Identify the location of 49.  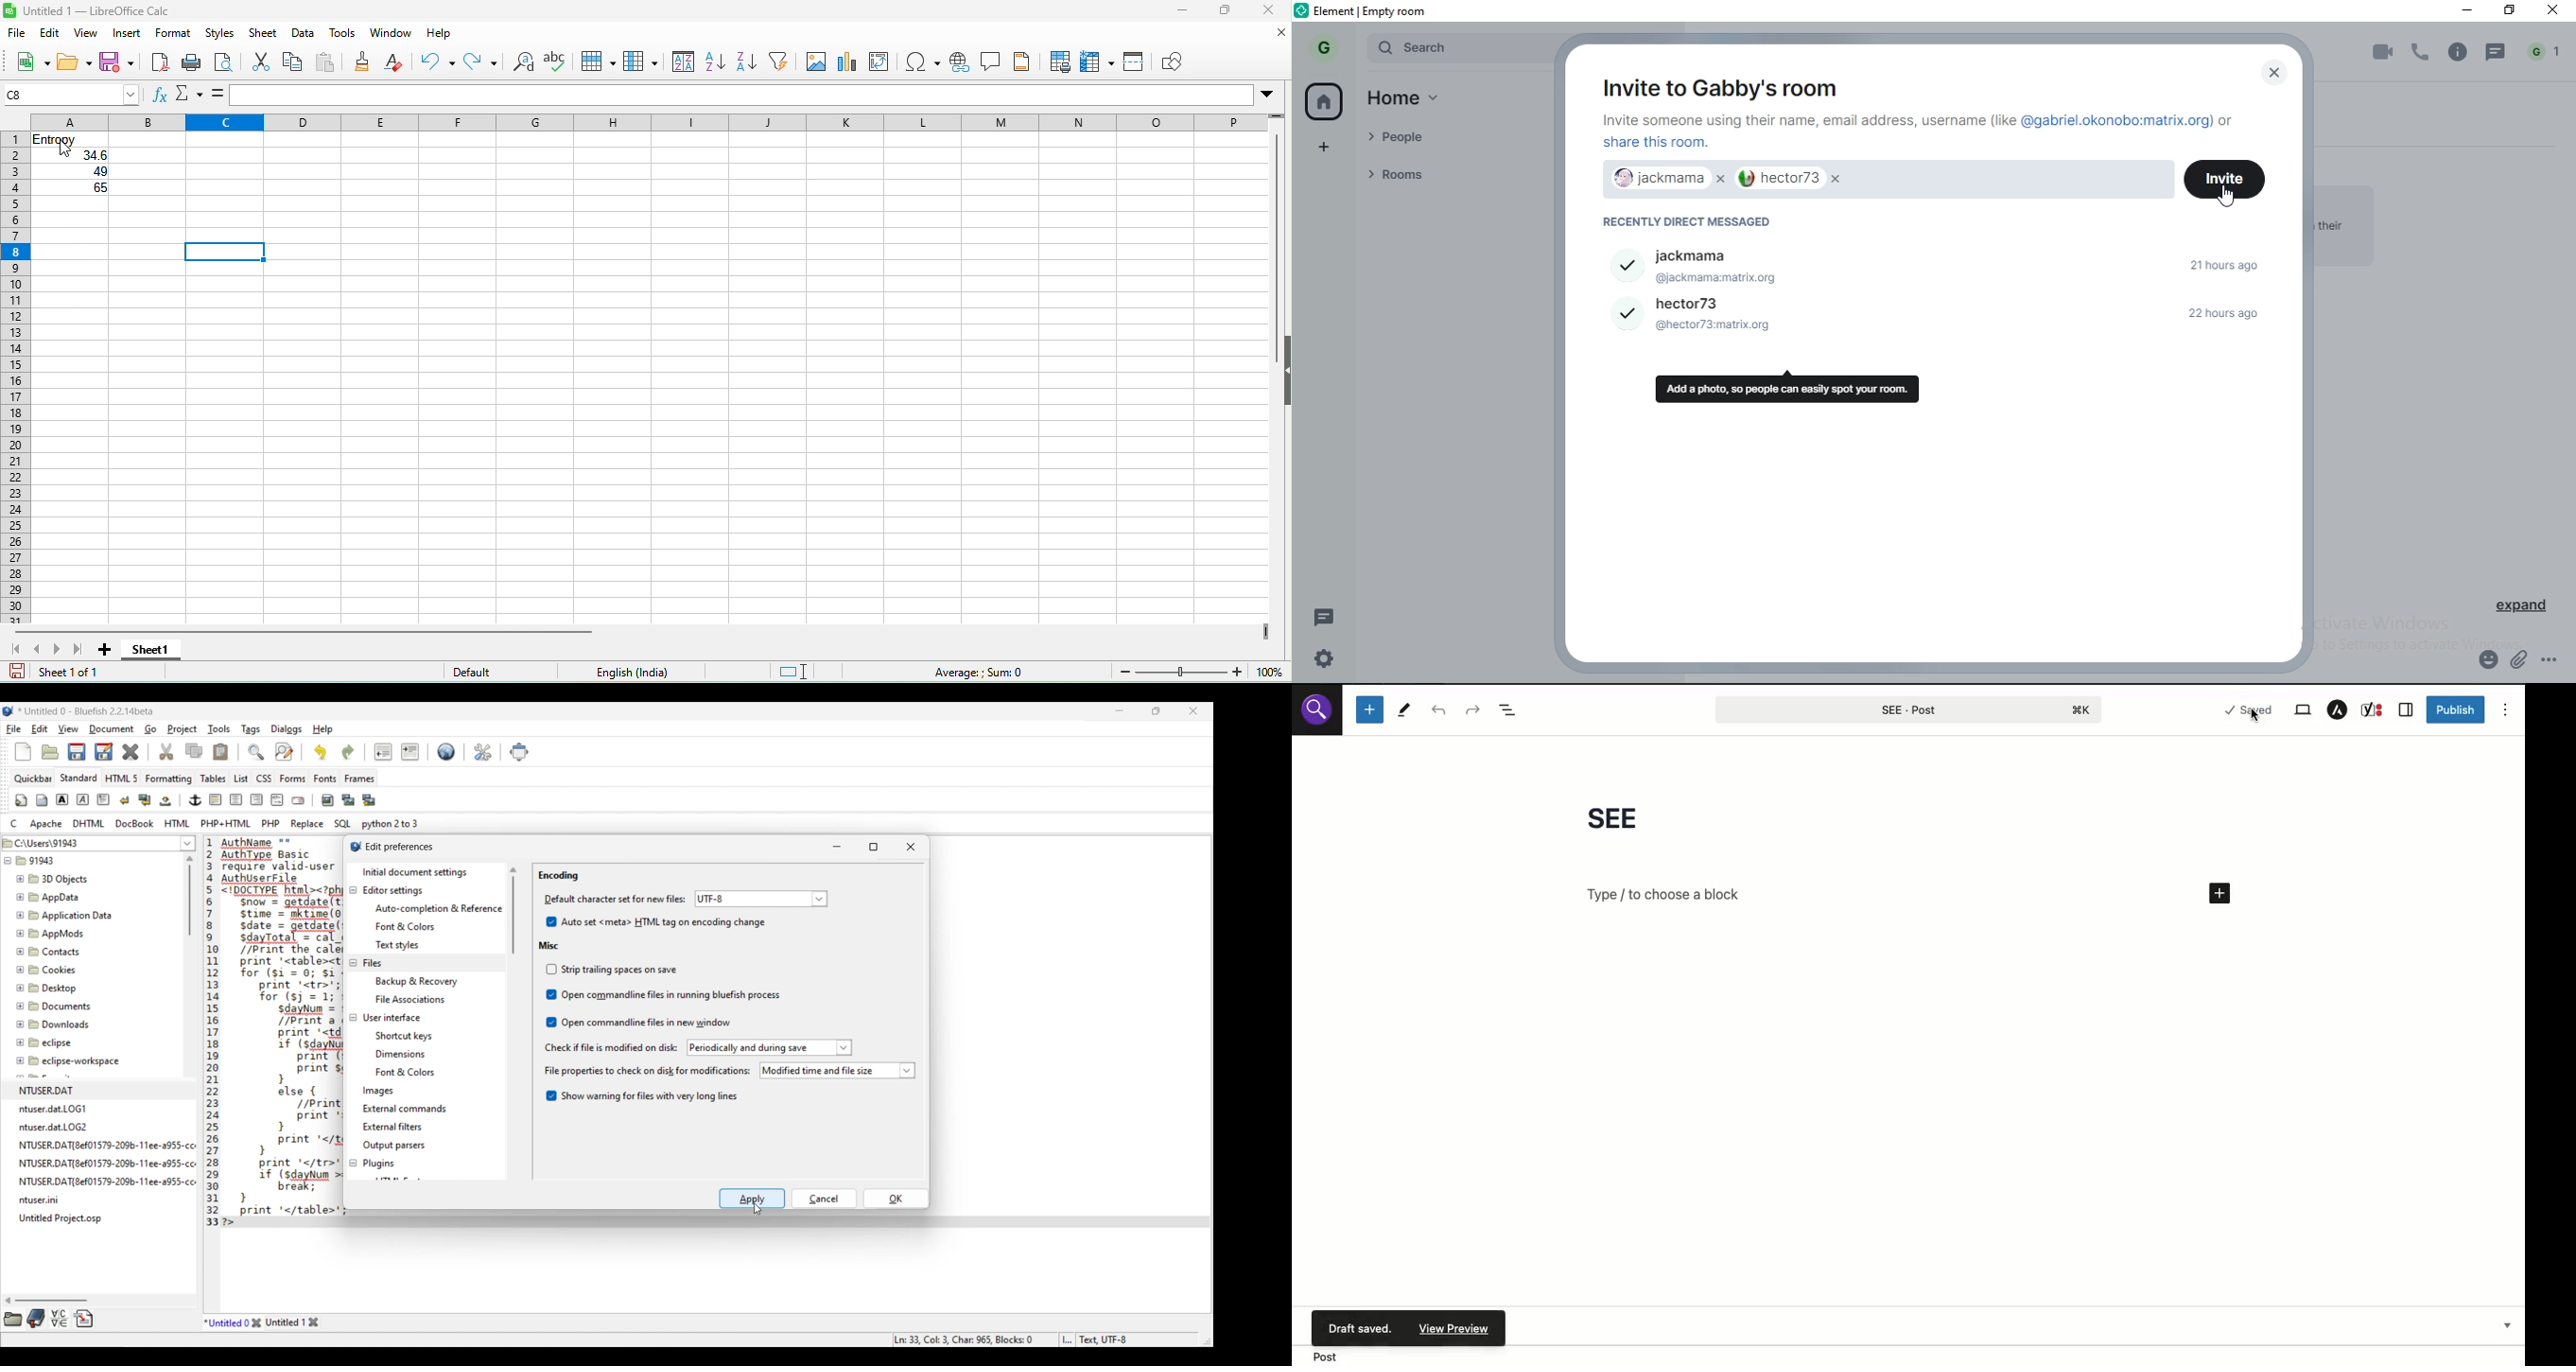
(100, 171).